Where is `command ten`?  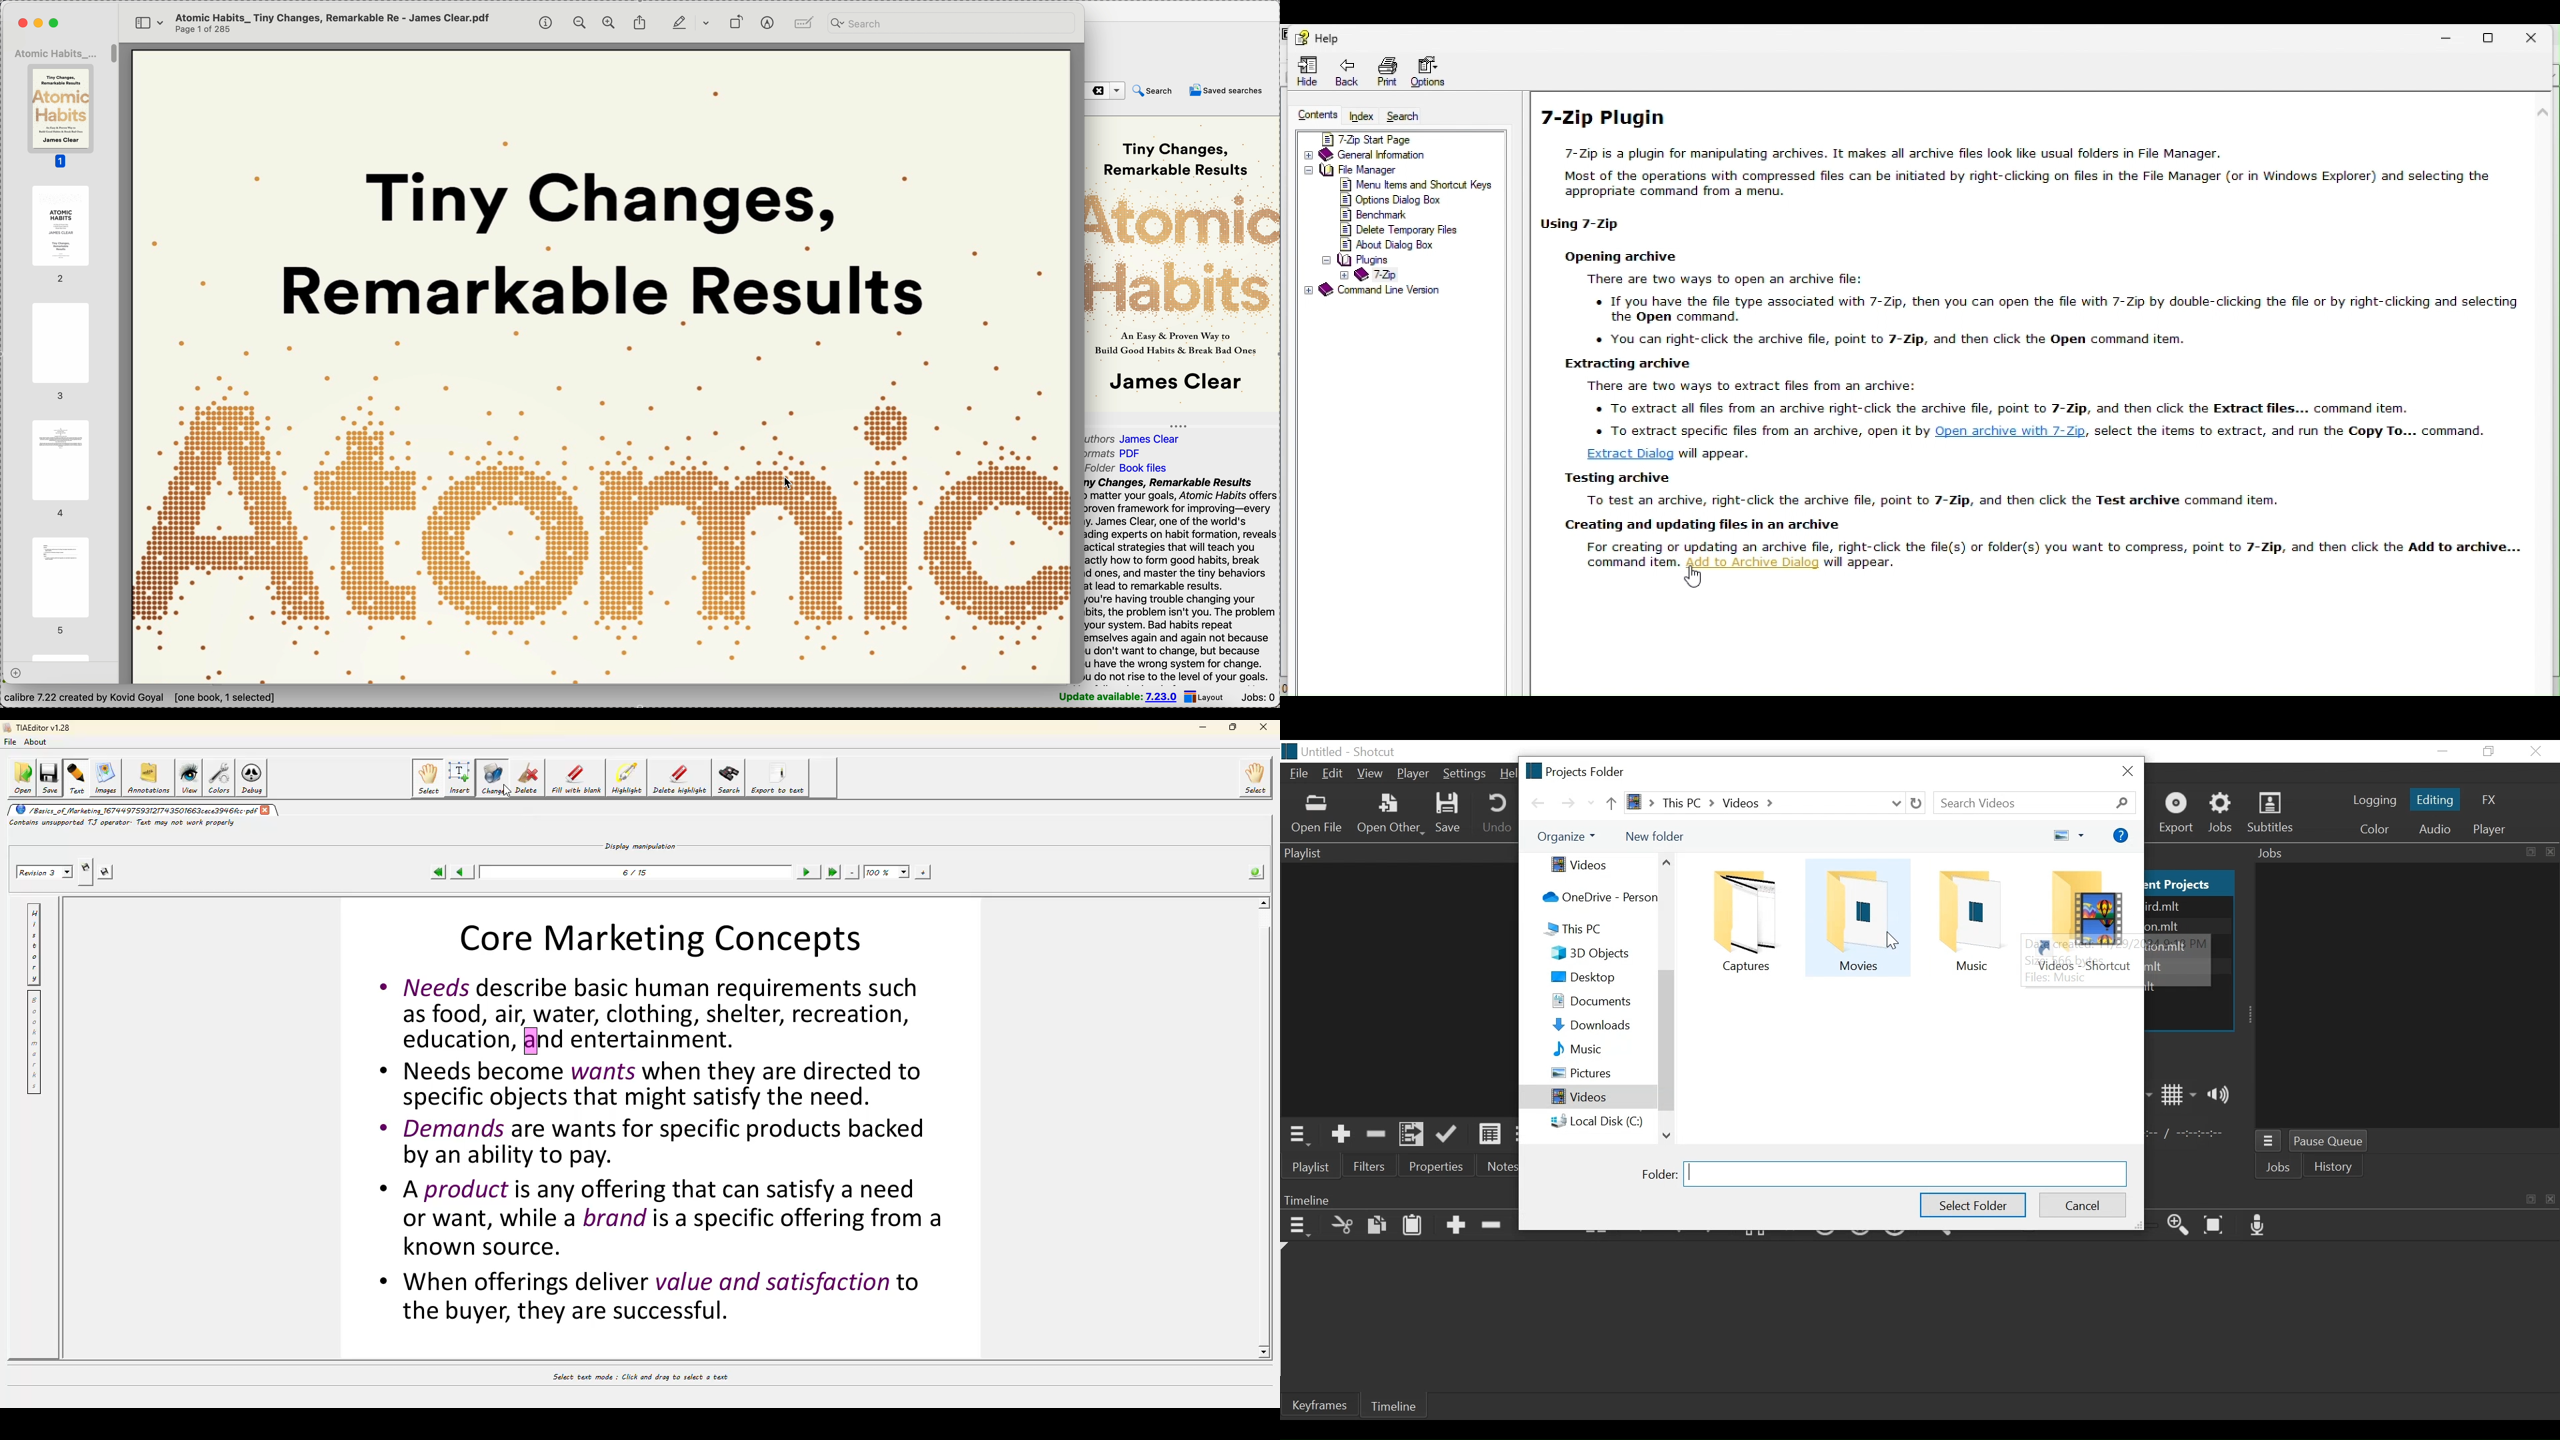
command ten is located at coordinates (1627, 562).